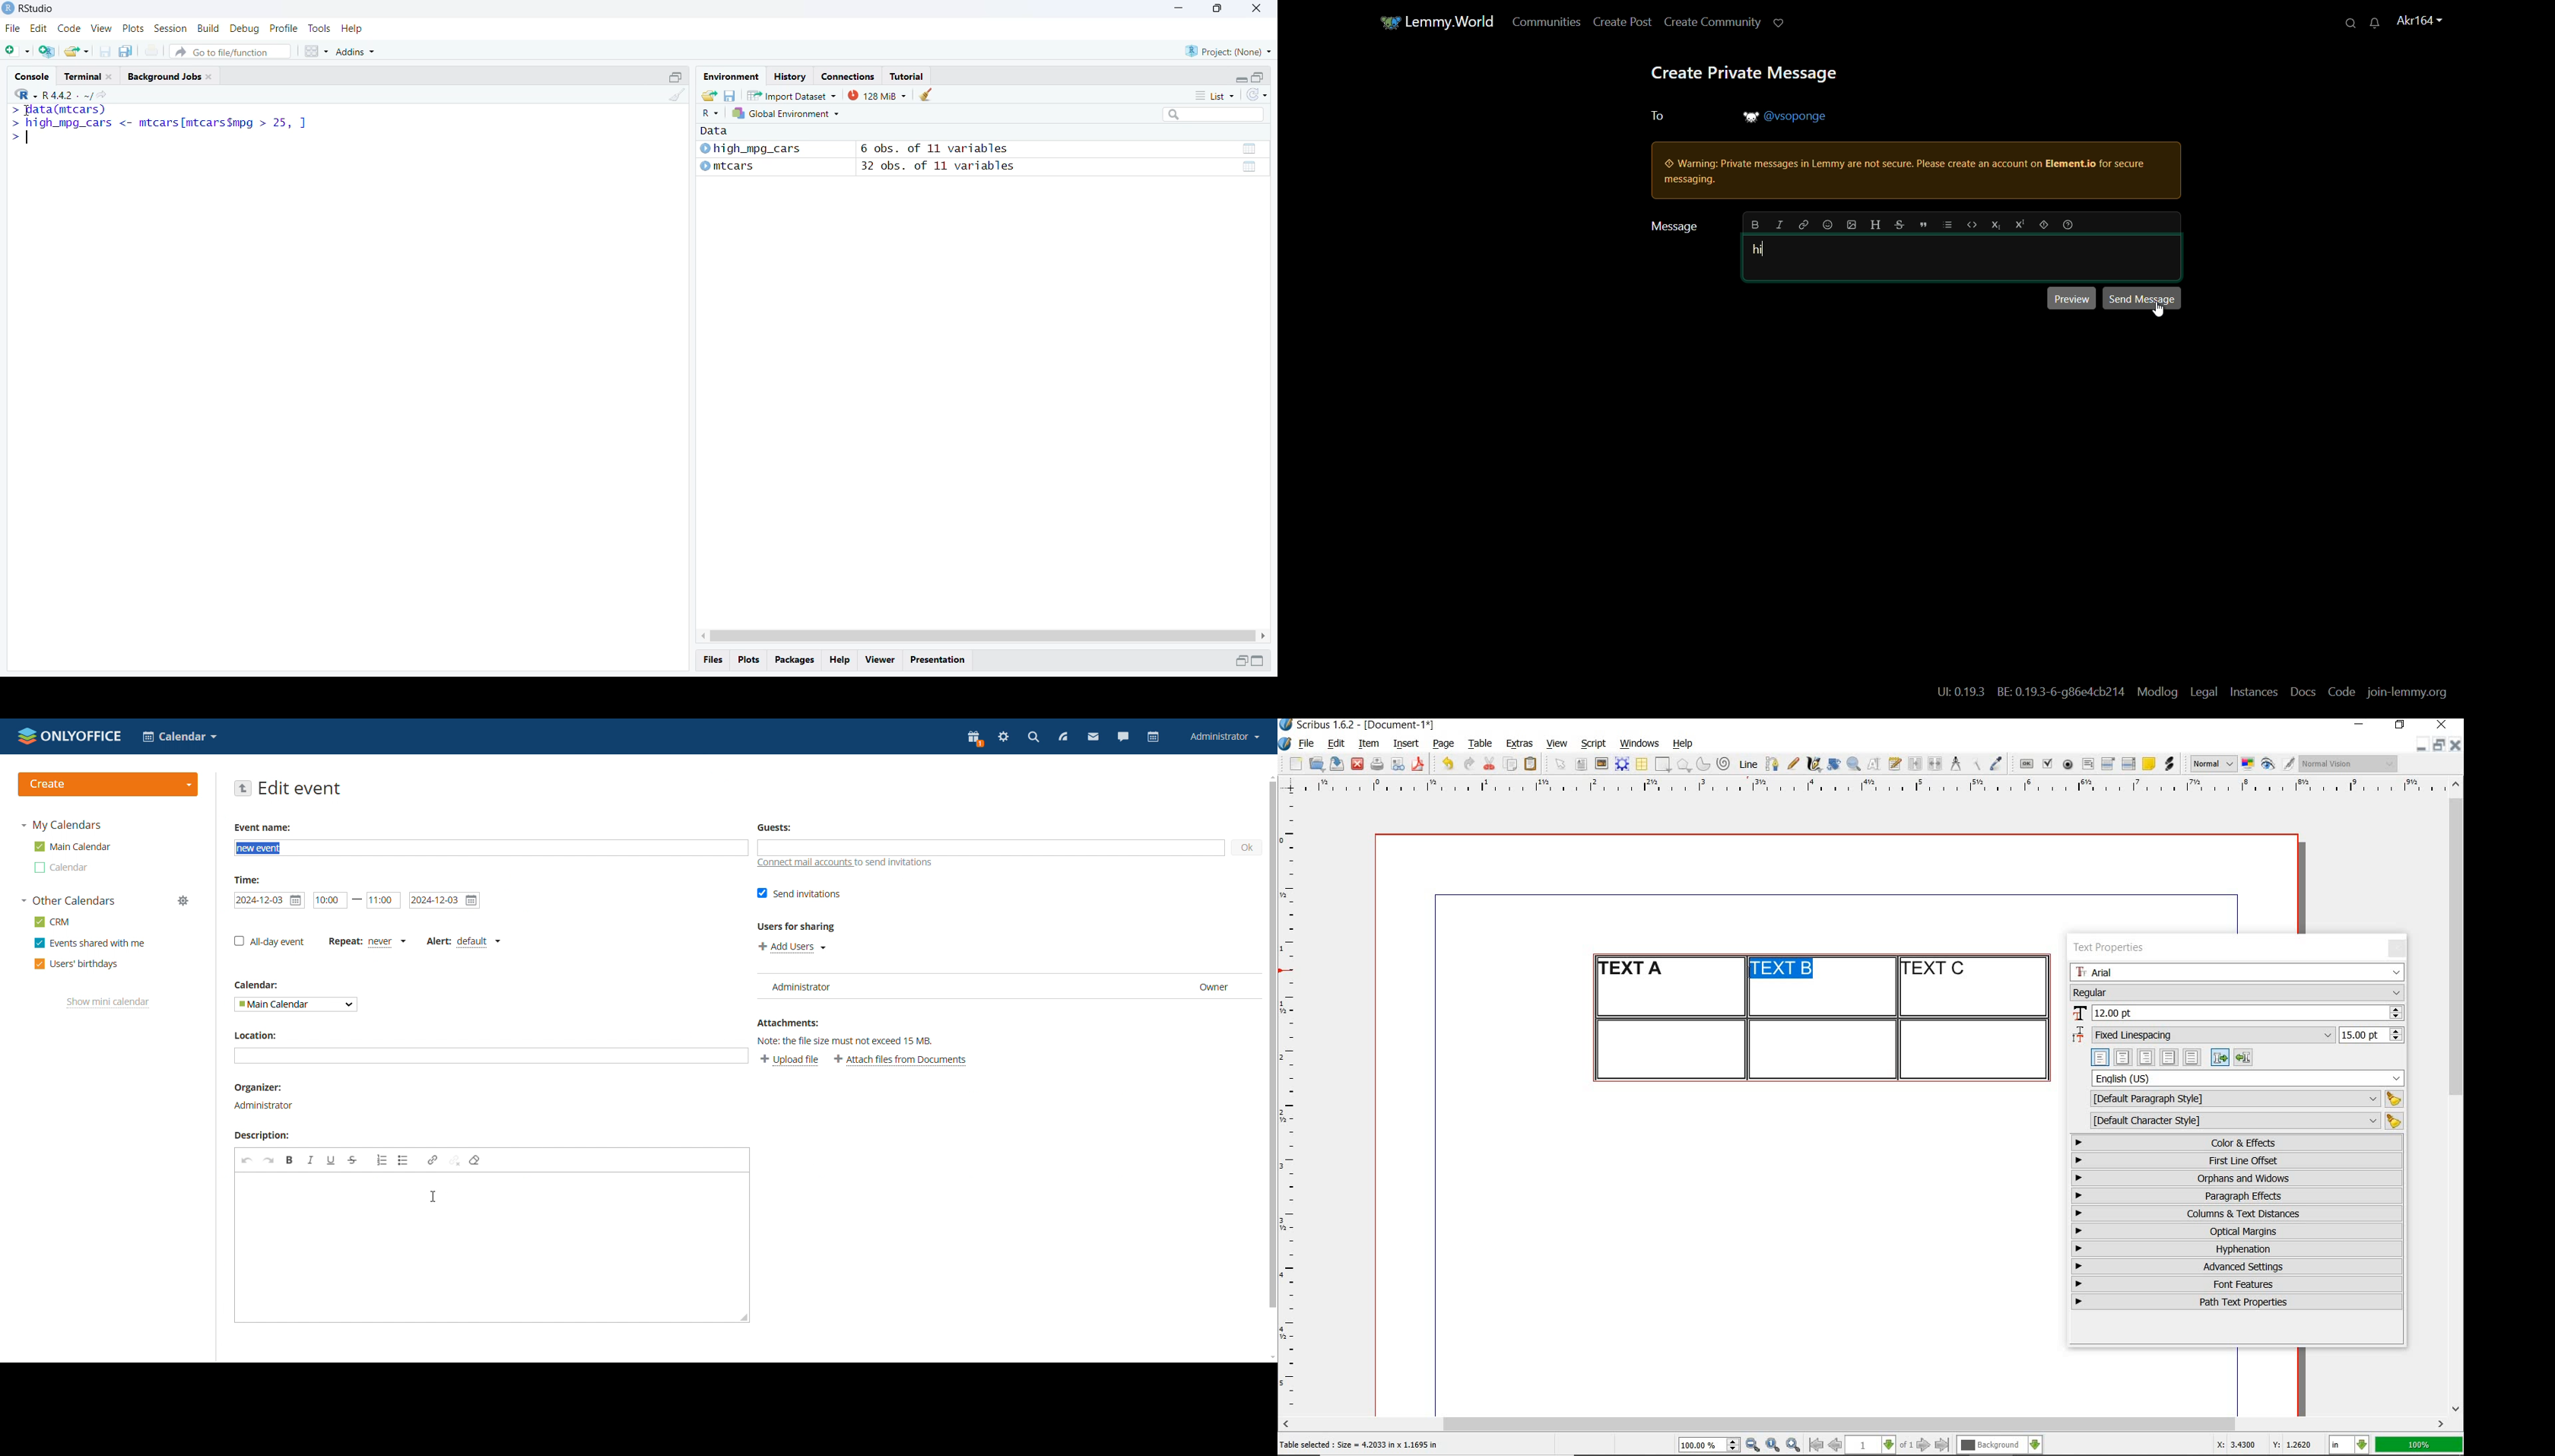 This screenshot has height=1456, width=2576. I want to click on code, so click(1971, 224).